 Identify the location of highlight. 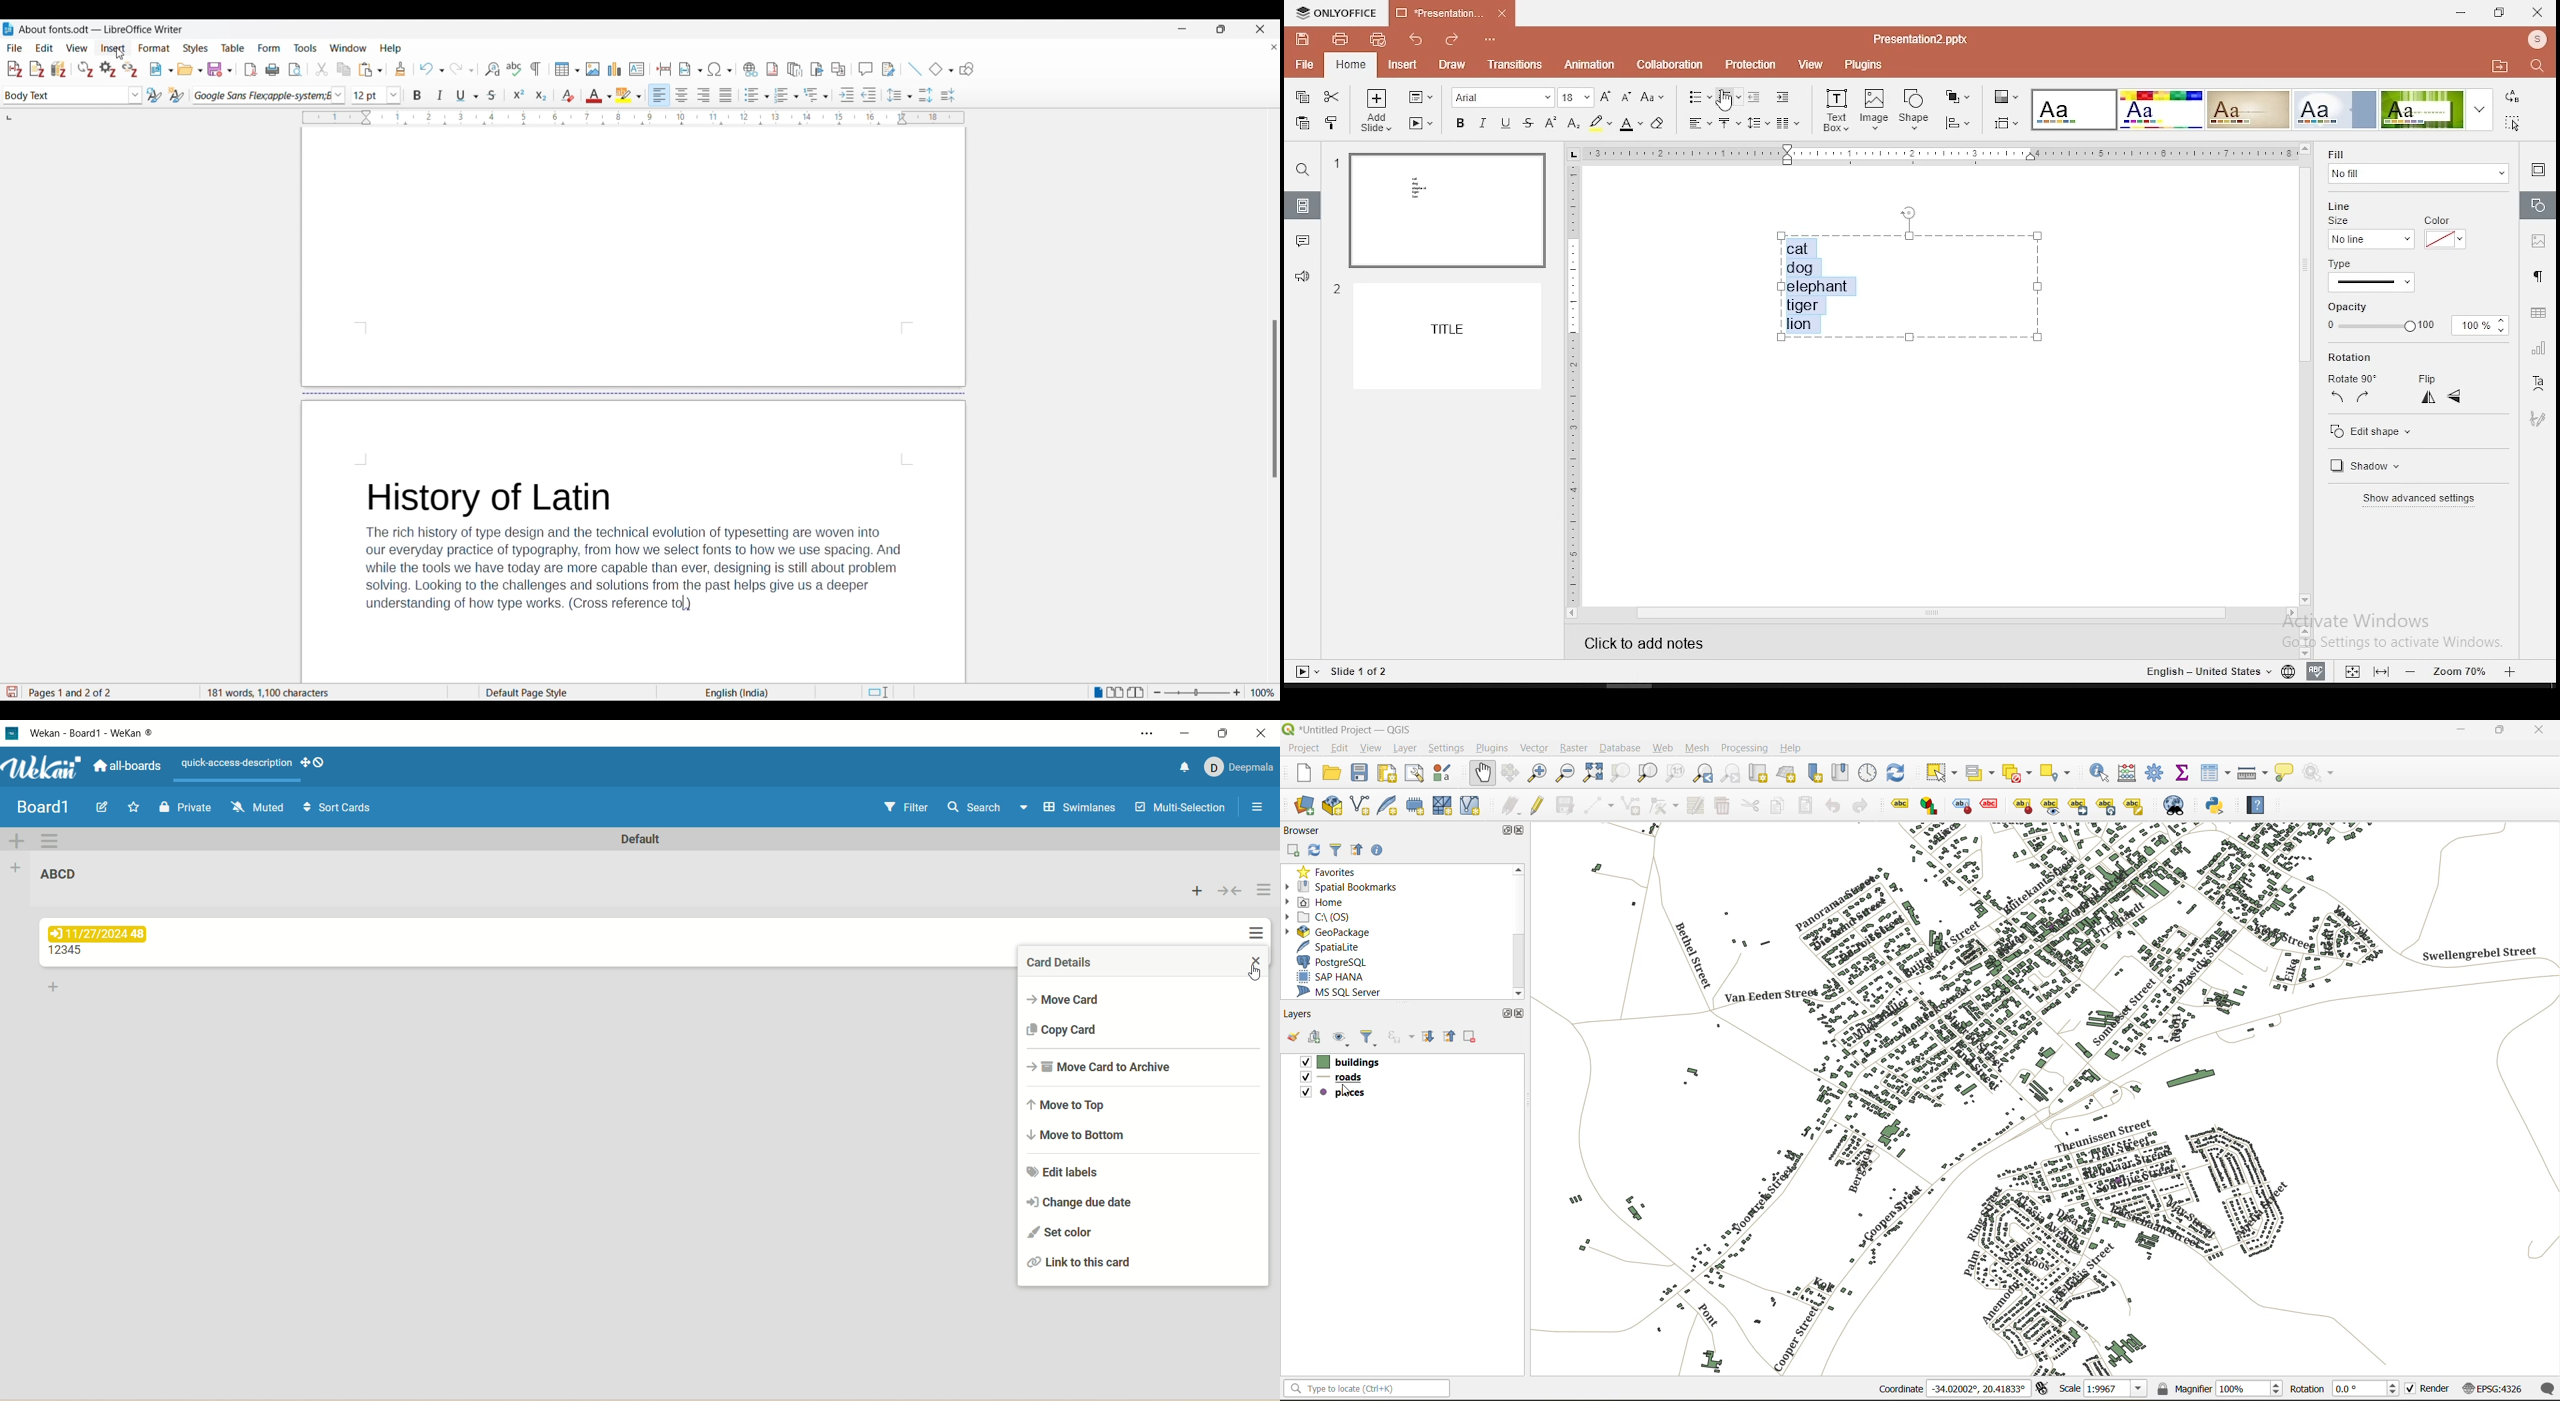
(1600, 123).